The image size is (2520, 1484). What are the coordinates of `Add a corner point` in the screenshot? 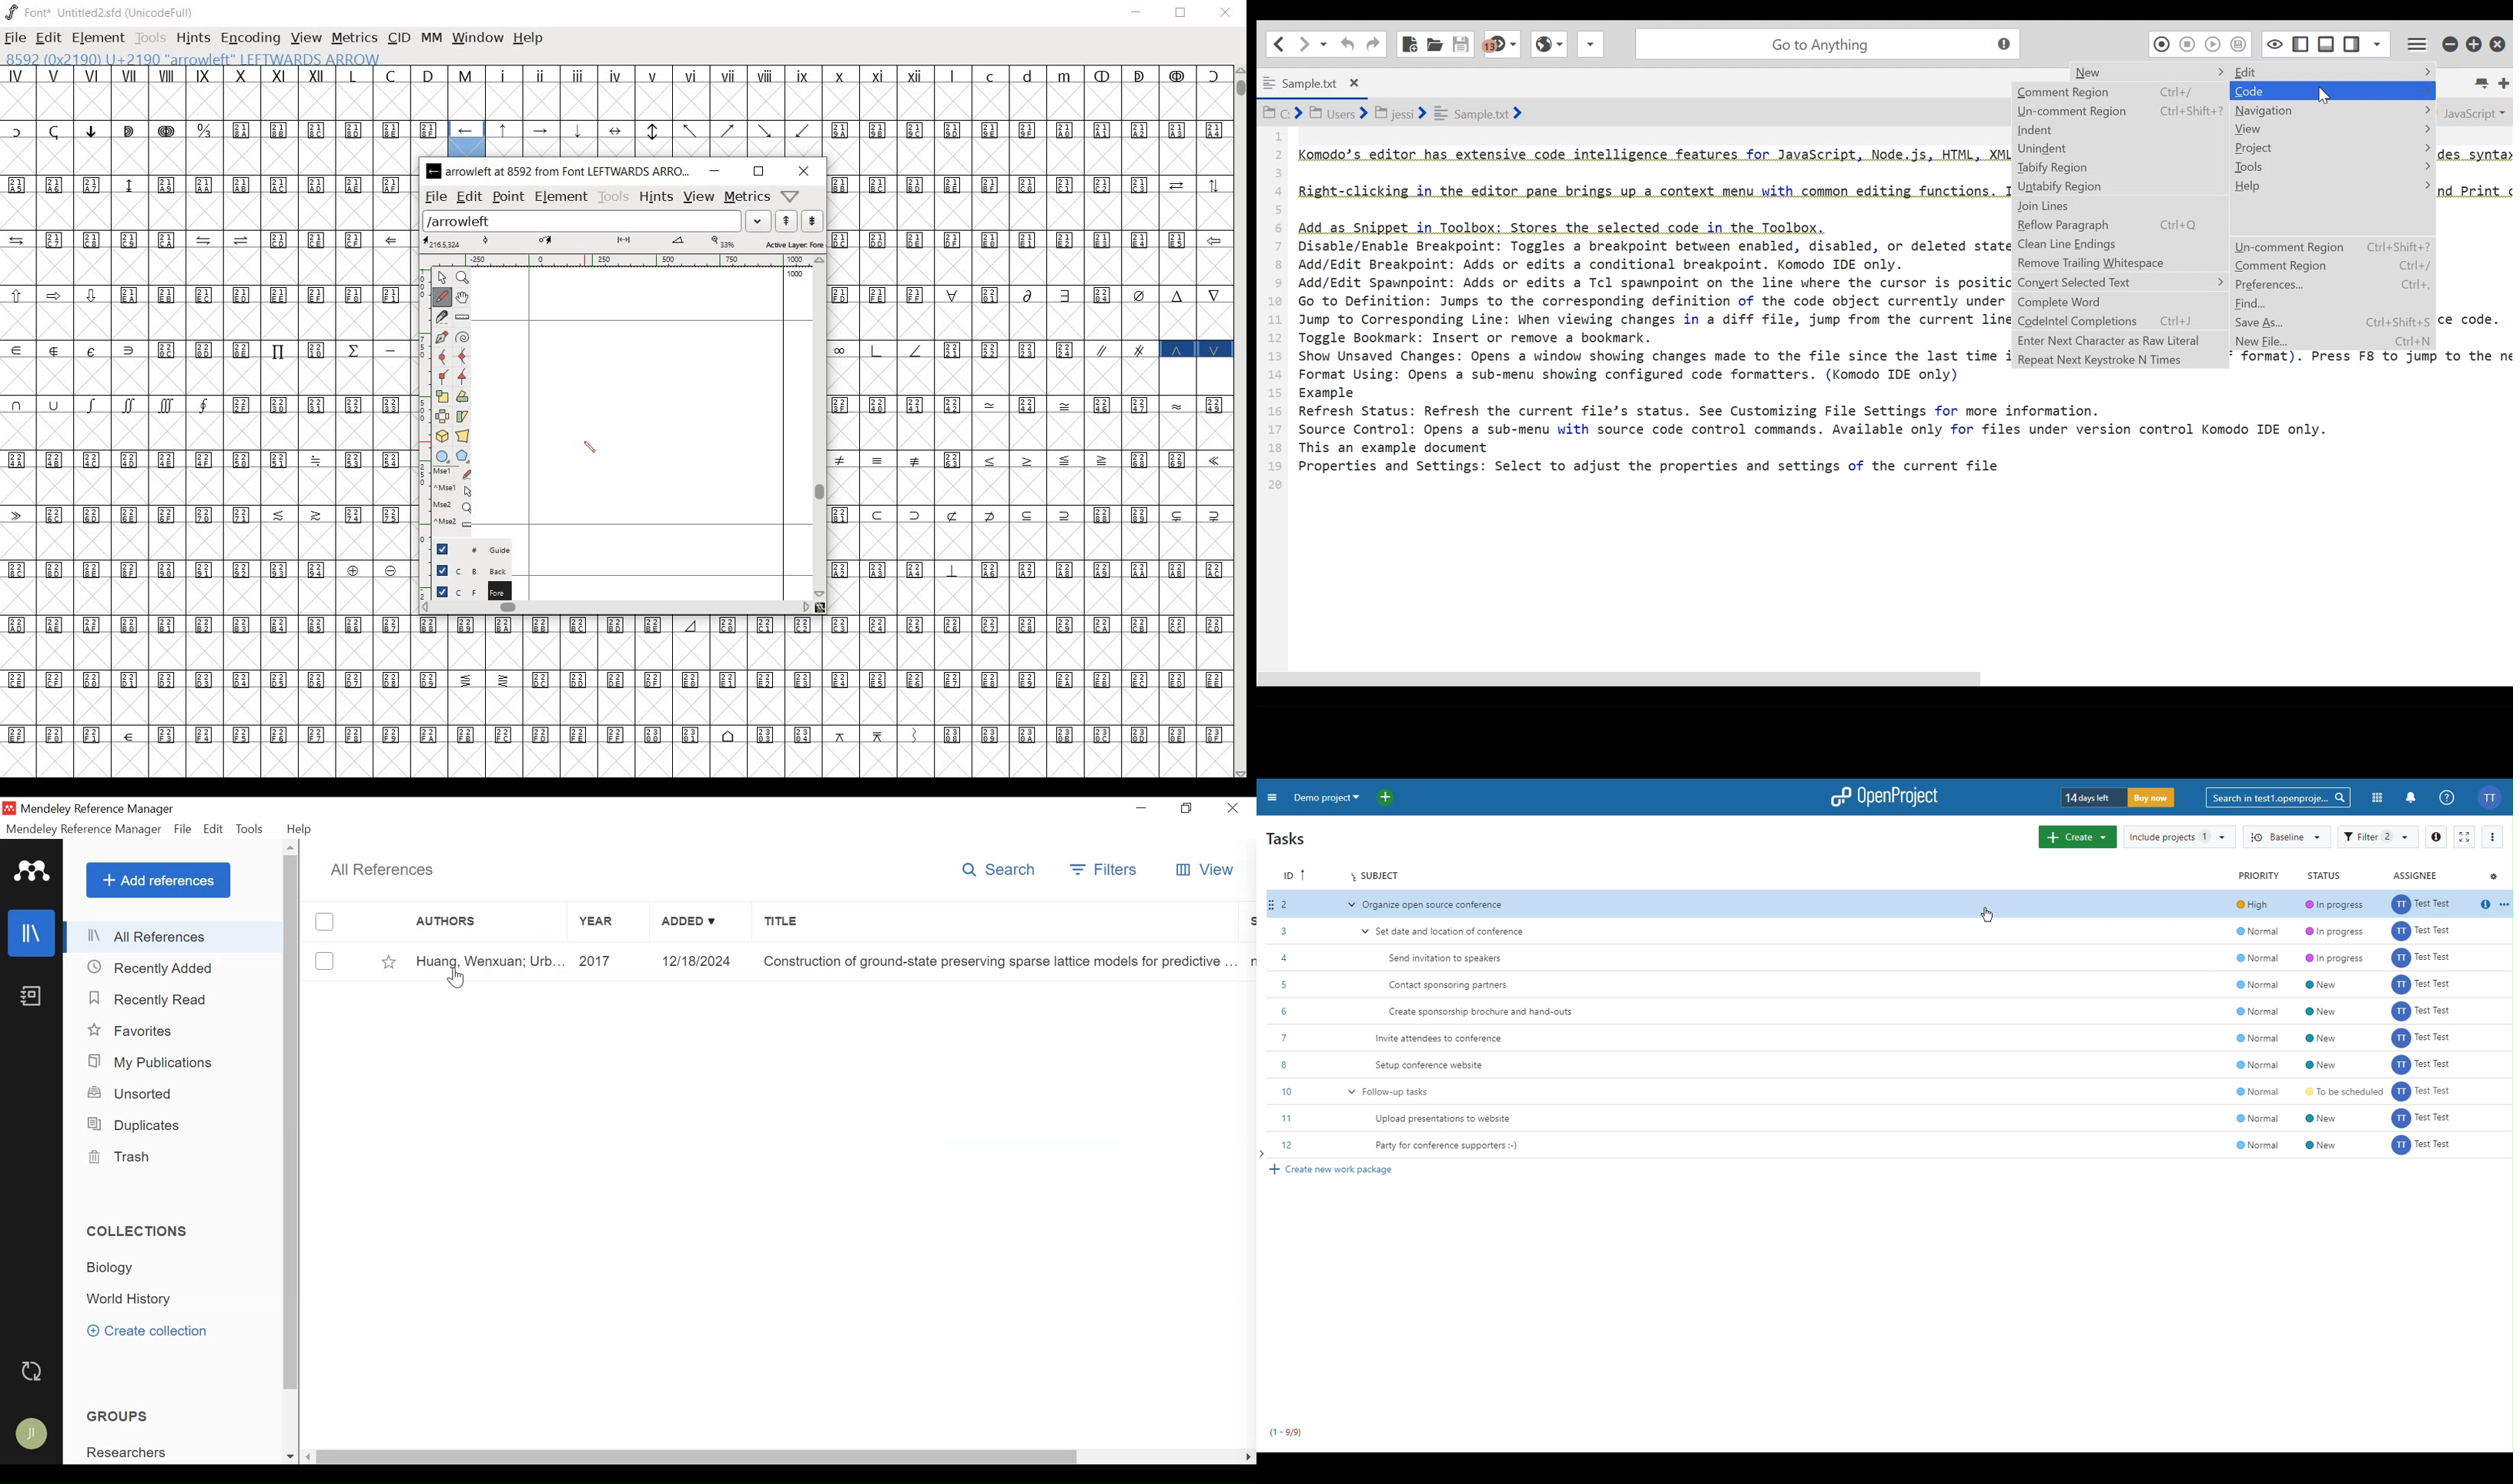 It's located at (463, 376).